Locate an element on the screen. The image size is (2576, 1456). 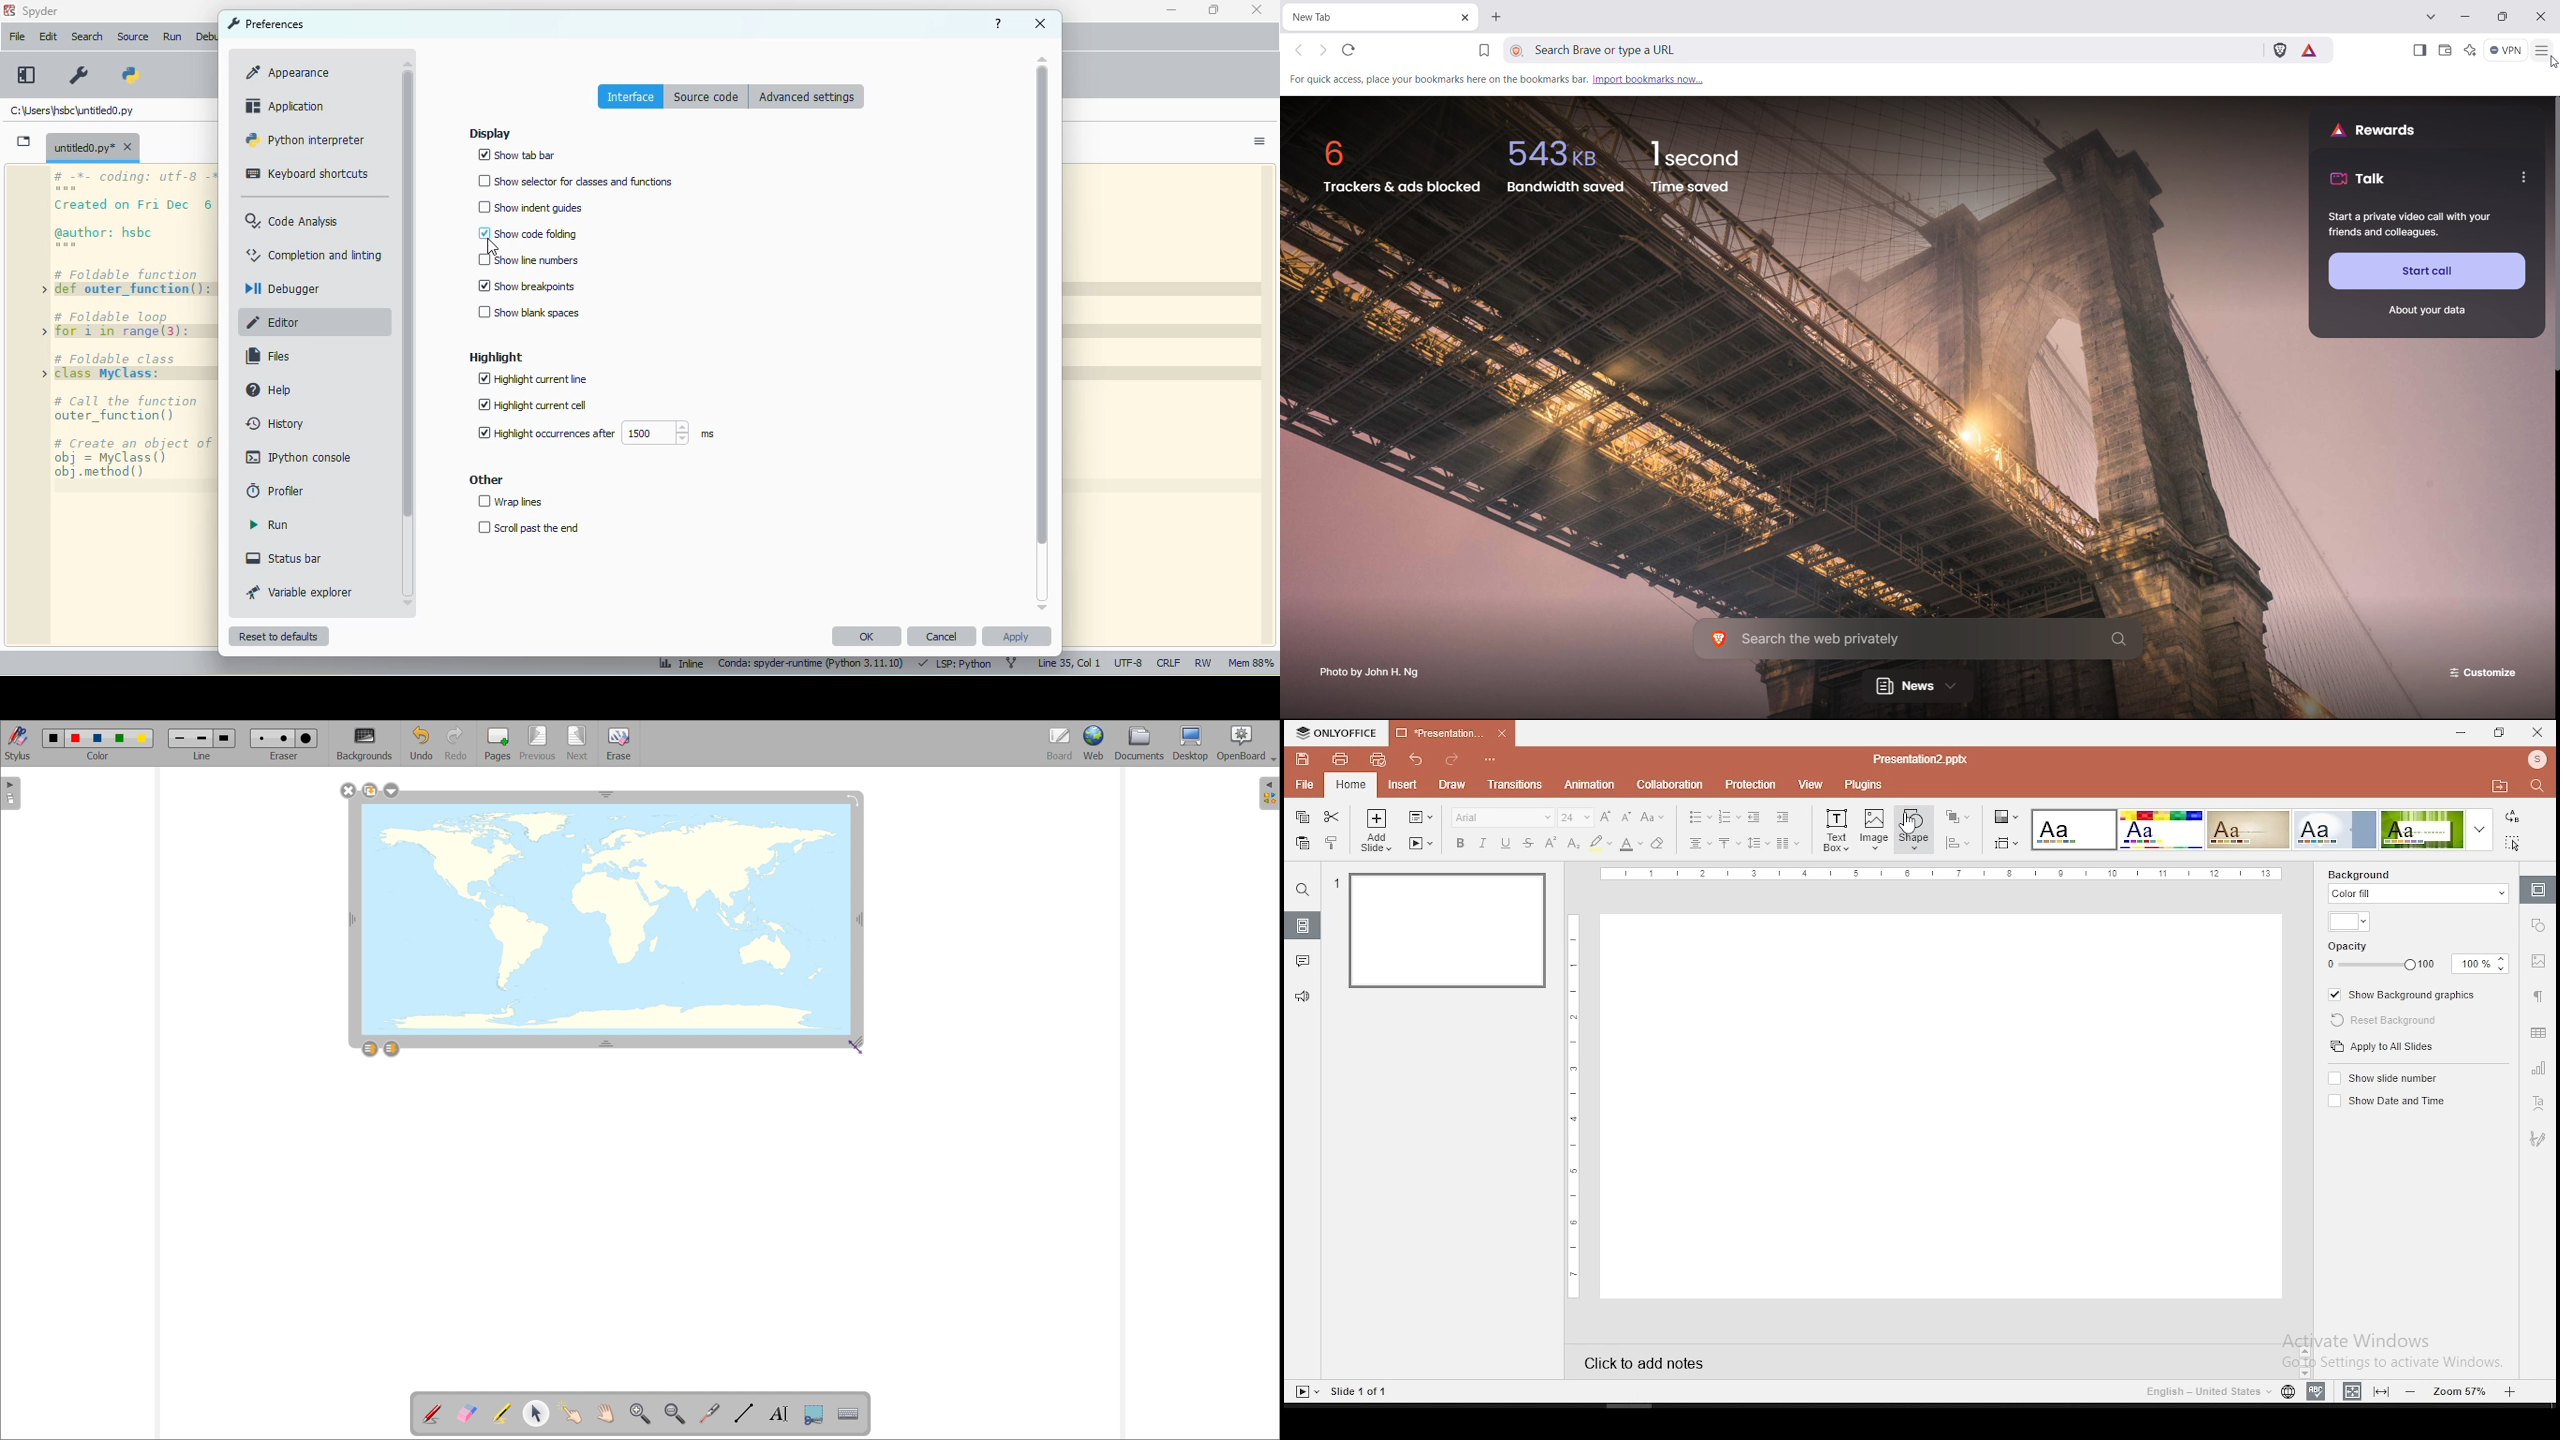
font size is located at coordinates (1577, 817).